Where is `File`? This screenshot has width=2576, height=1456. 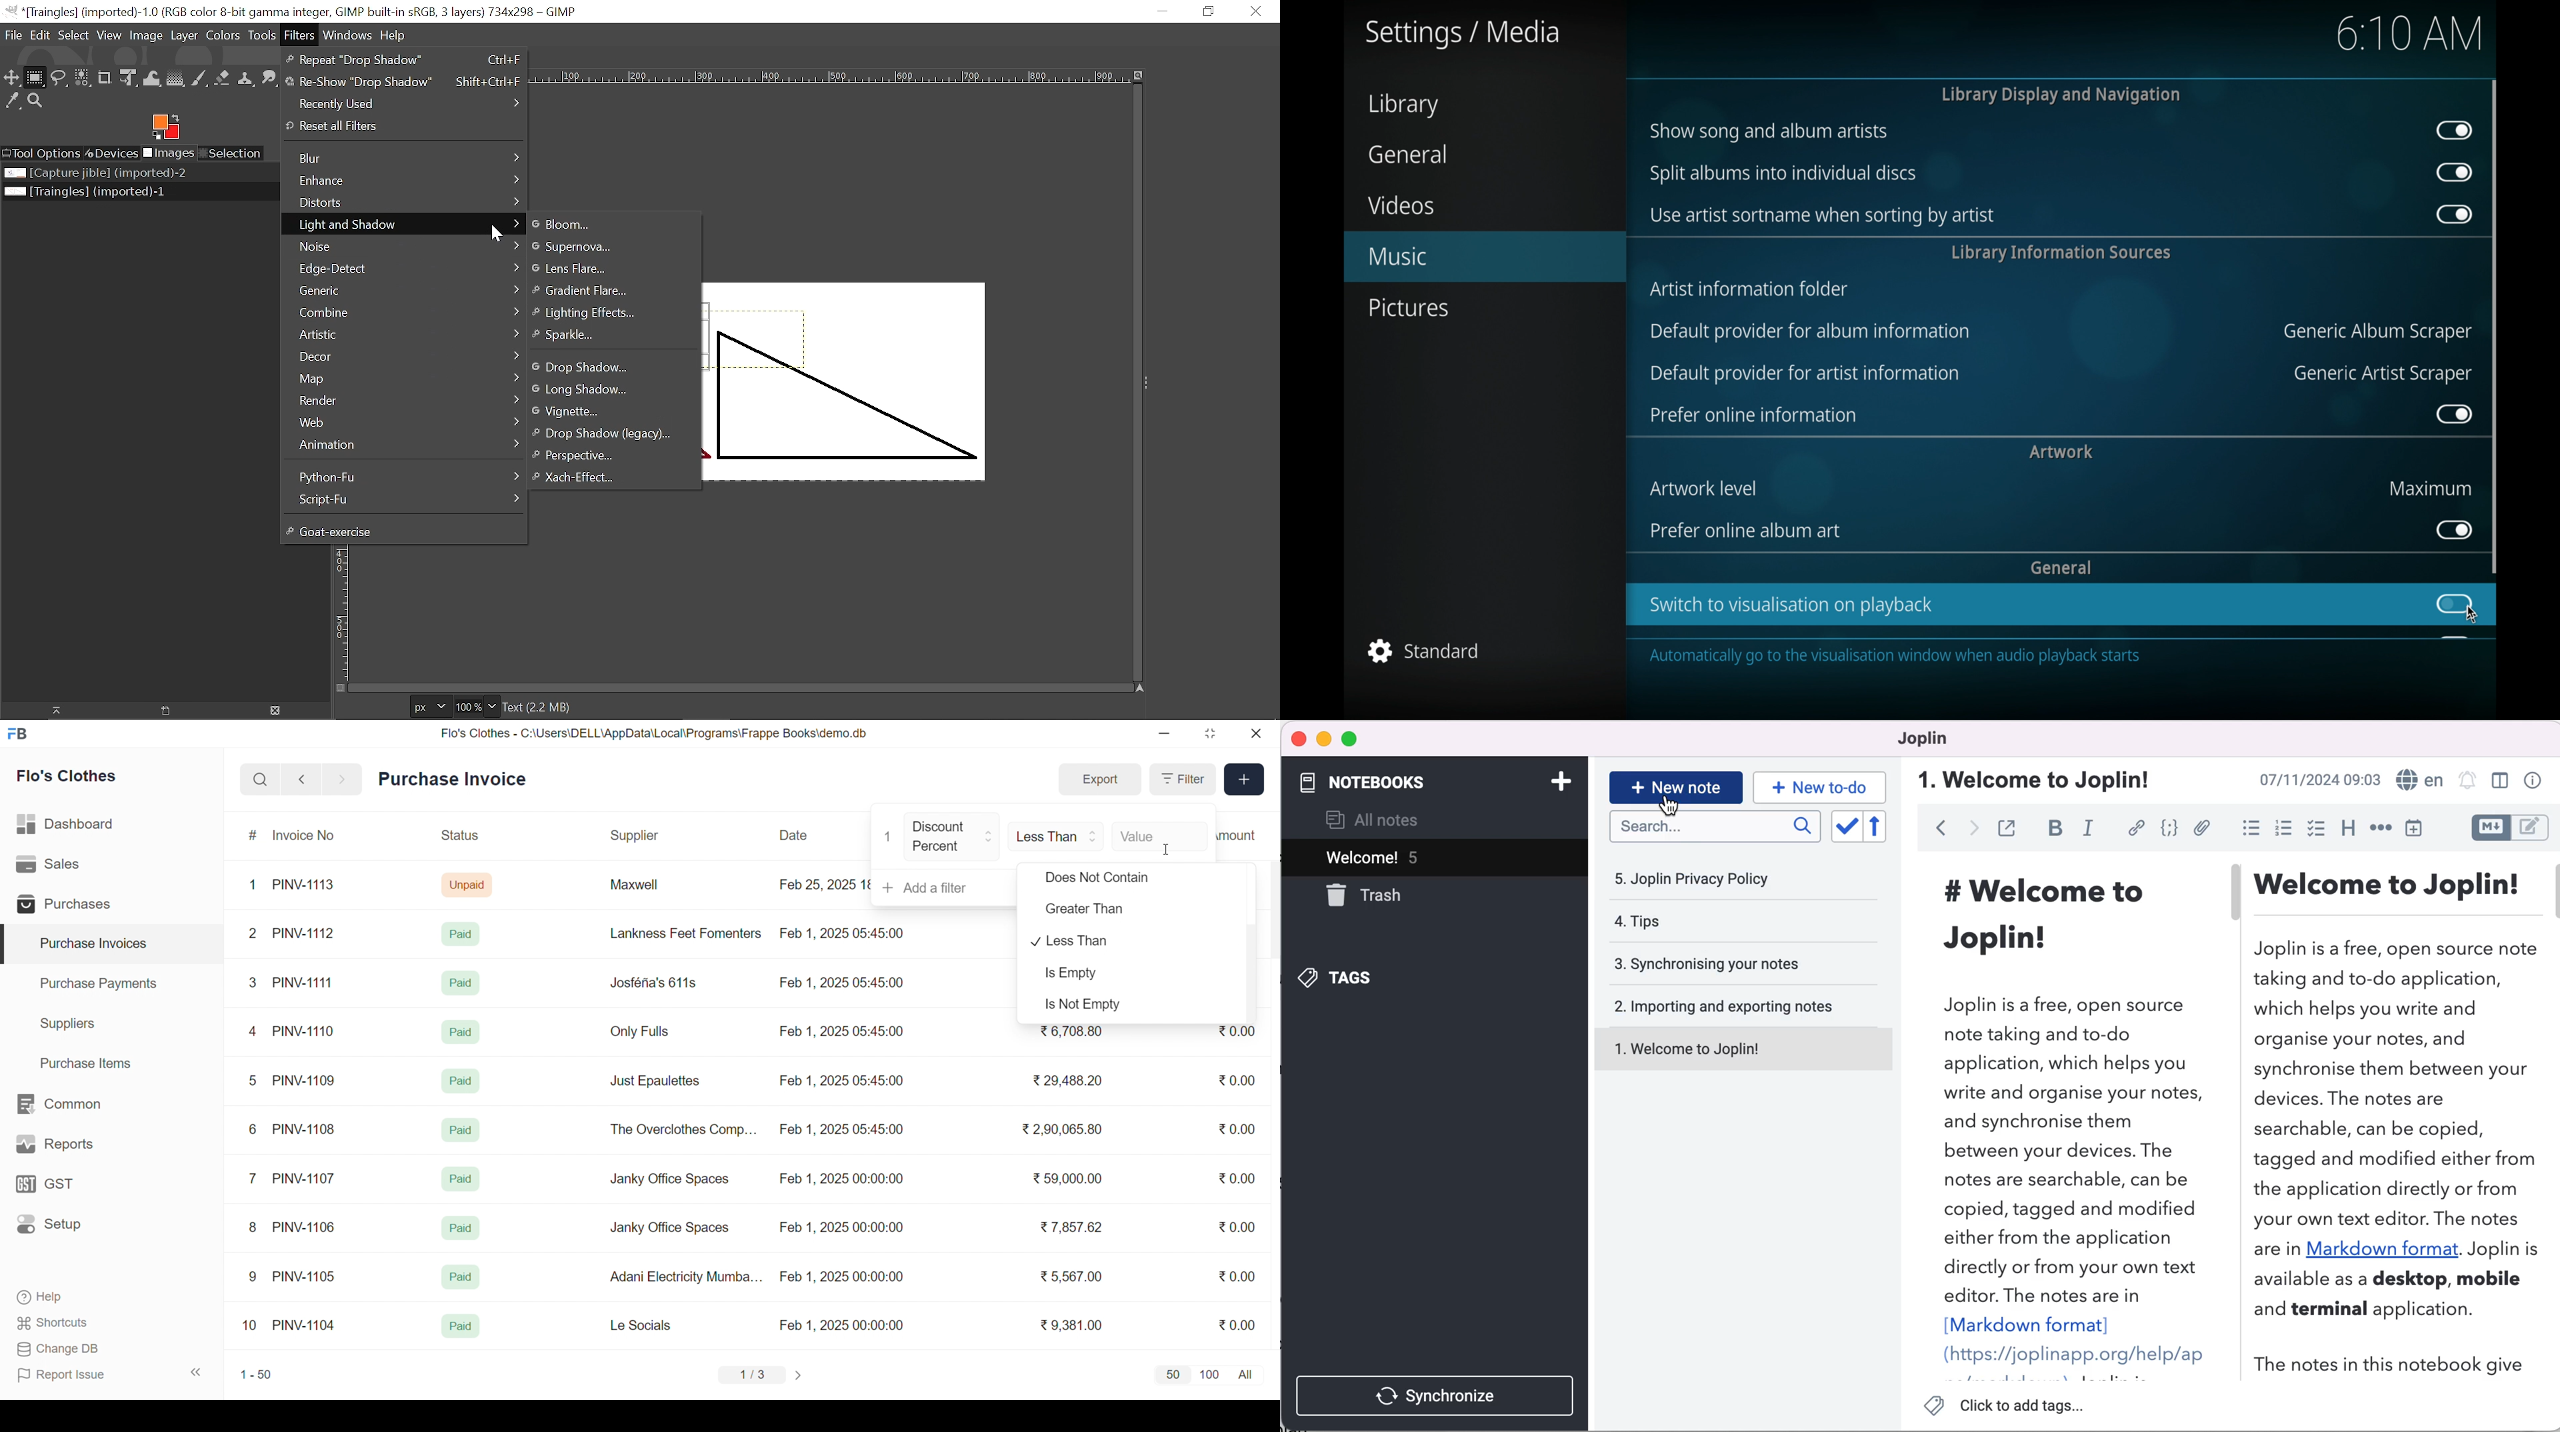 File is located at coordinates (13, 35).